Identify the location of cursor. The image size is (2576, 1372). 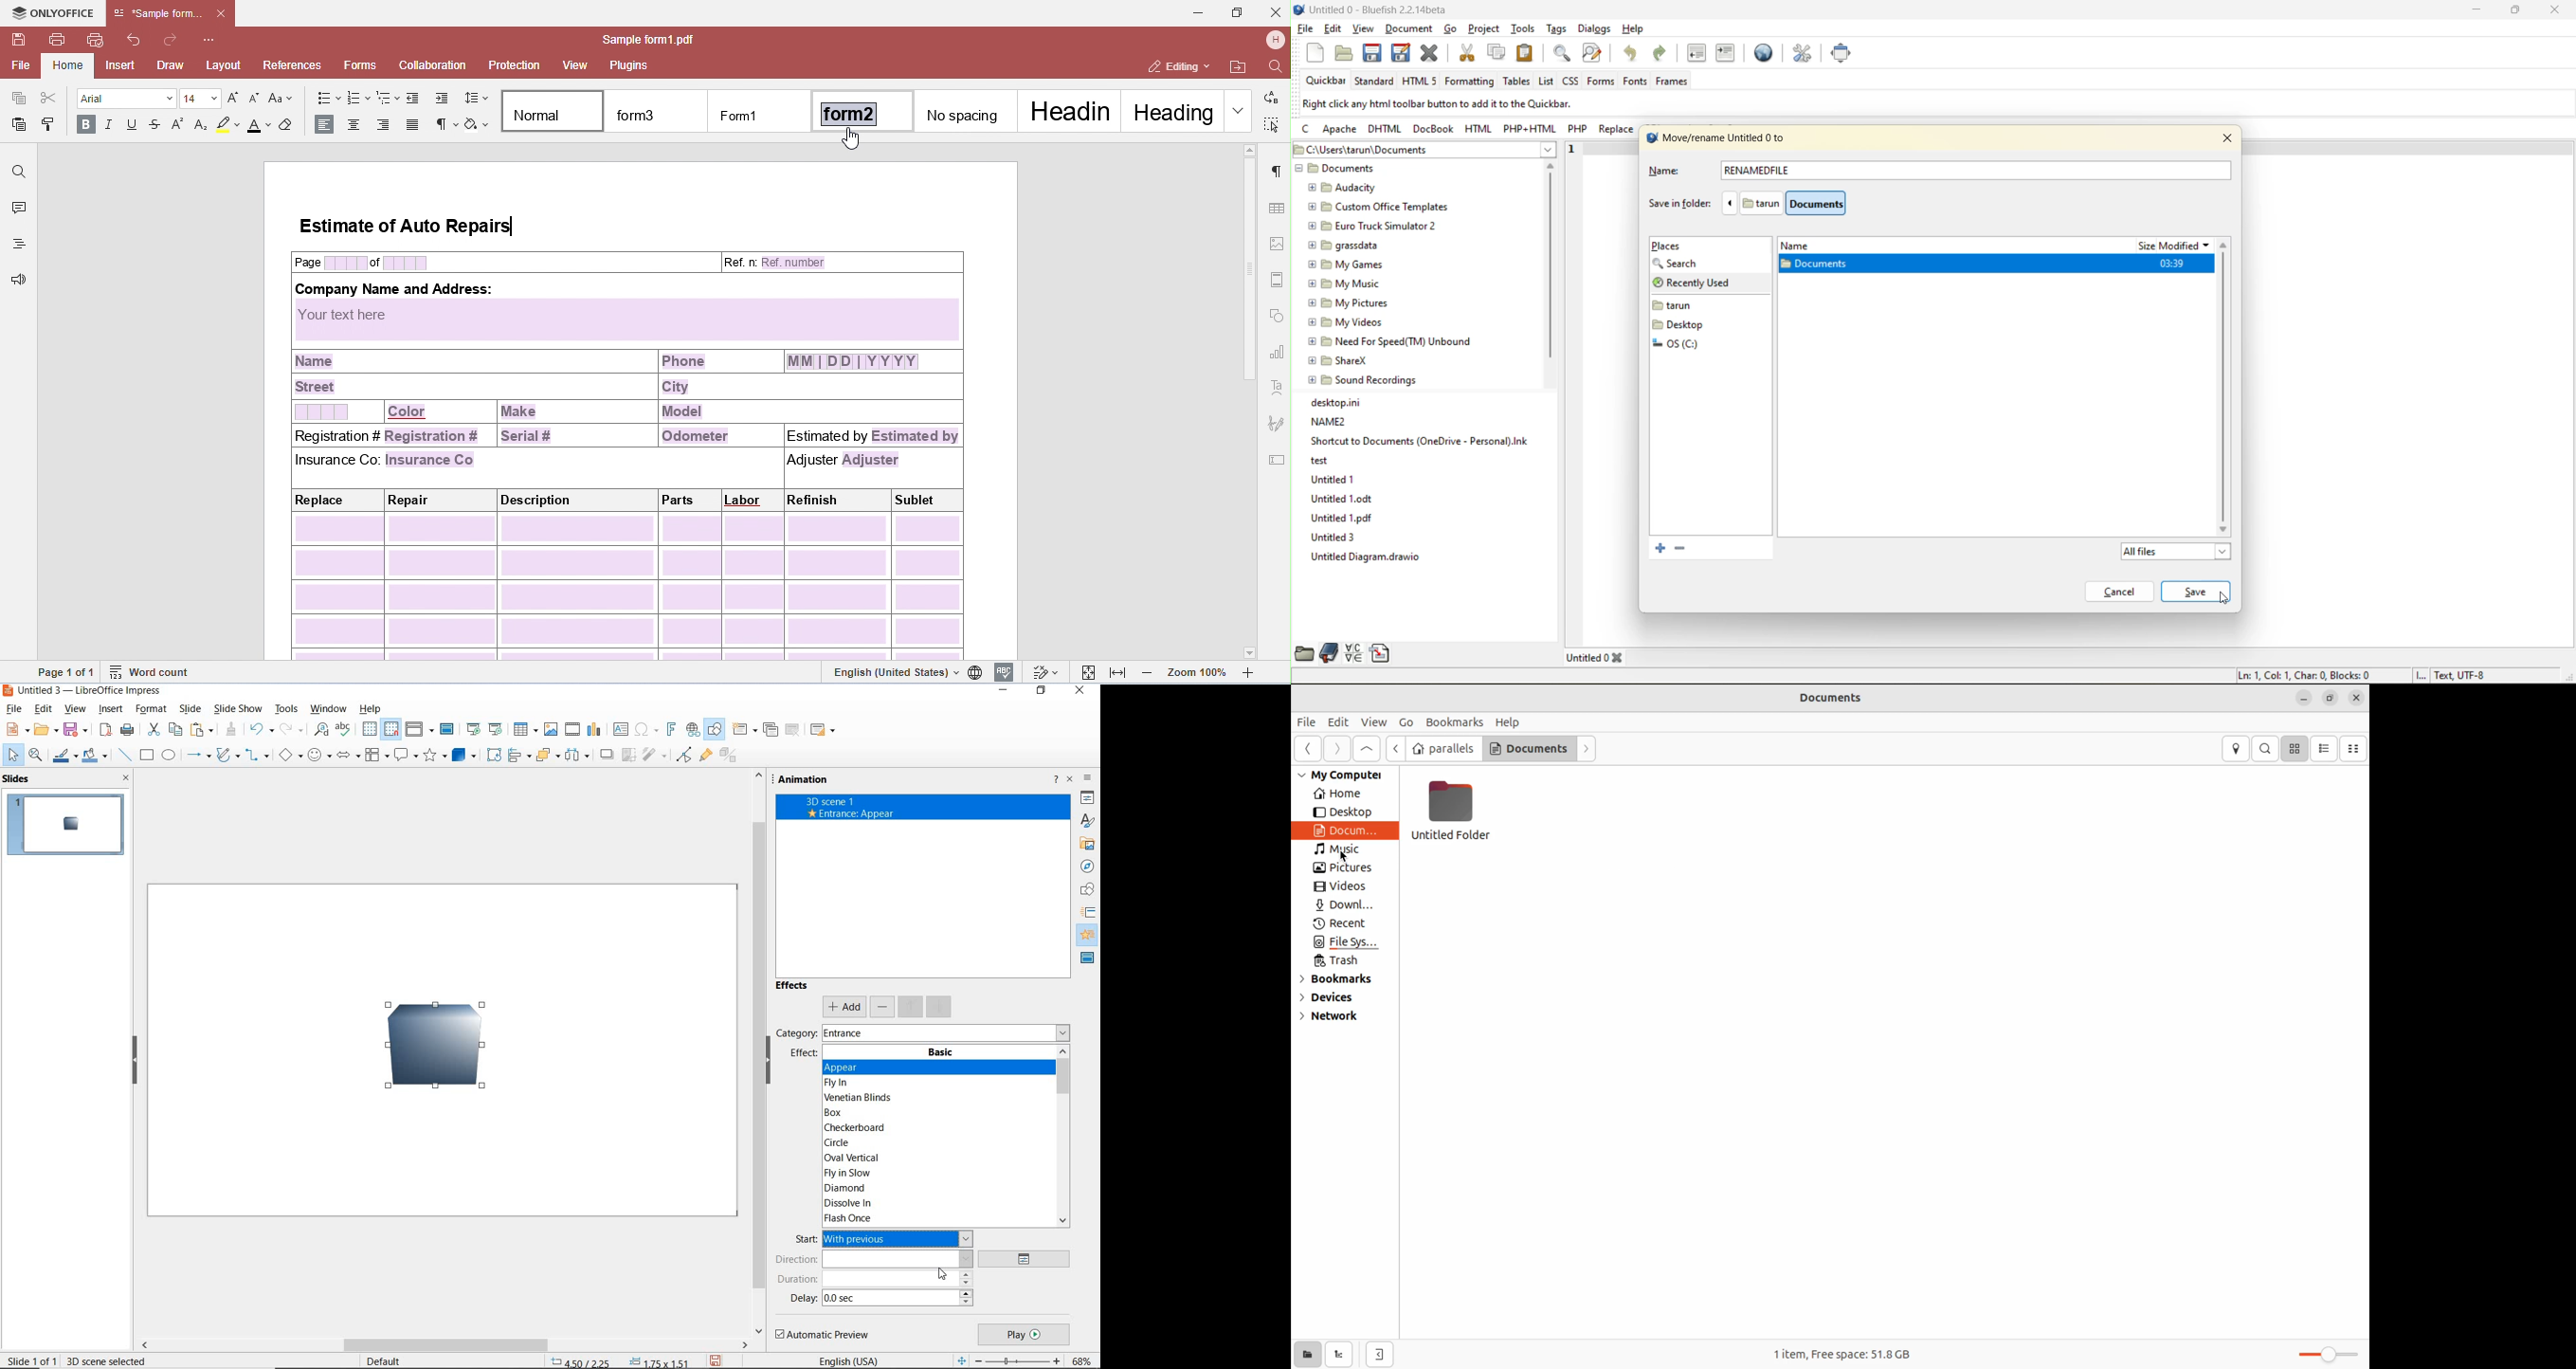
(946, 1275).